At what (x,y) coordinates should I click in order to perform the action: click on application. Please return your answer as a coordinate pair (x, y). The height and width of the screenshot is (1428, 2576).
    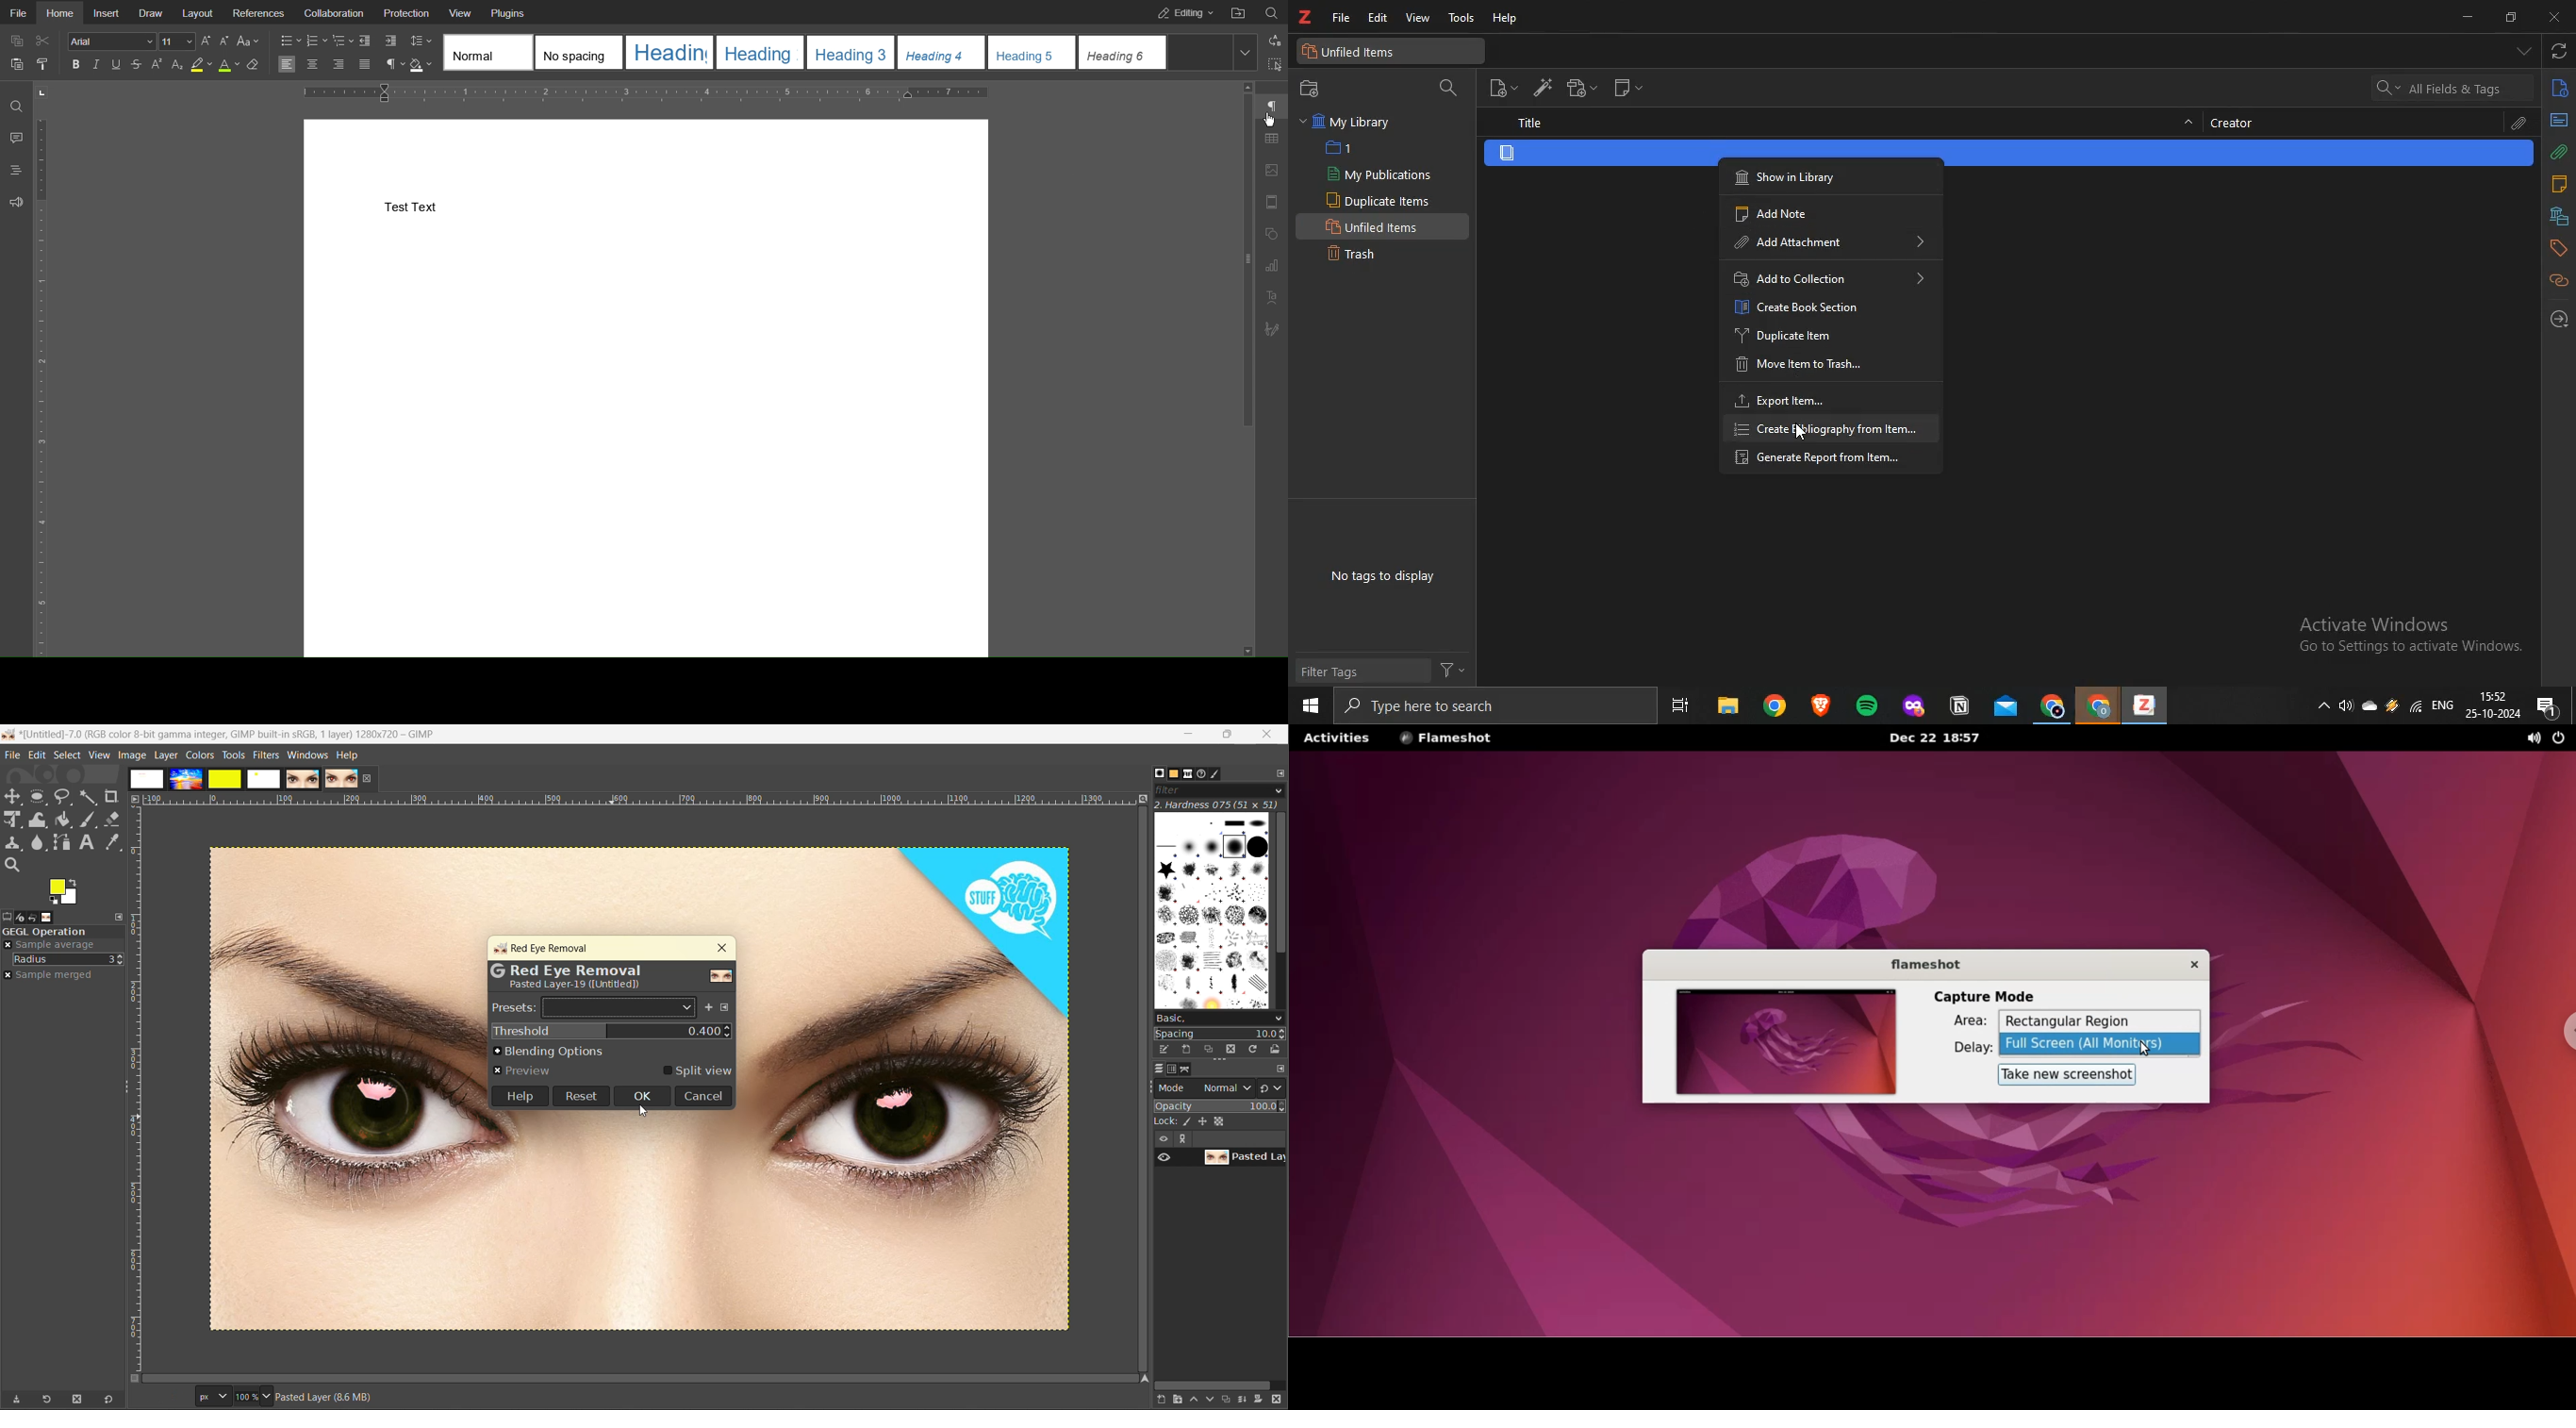
    Looking at the image, I should click on (1916, 706).